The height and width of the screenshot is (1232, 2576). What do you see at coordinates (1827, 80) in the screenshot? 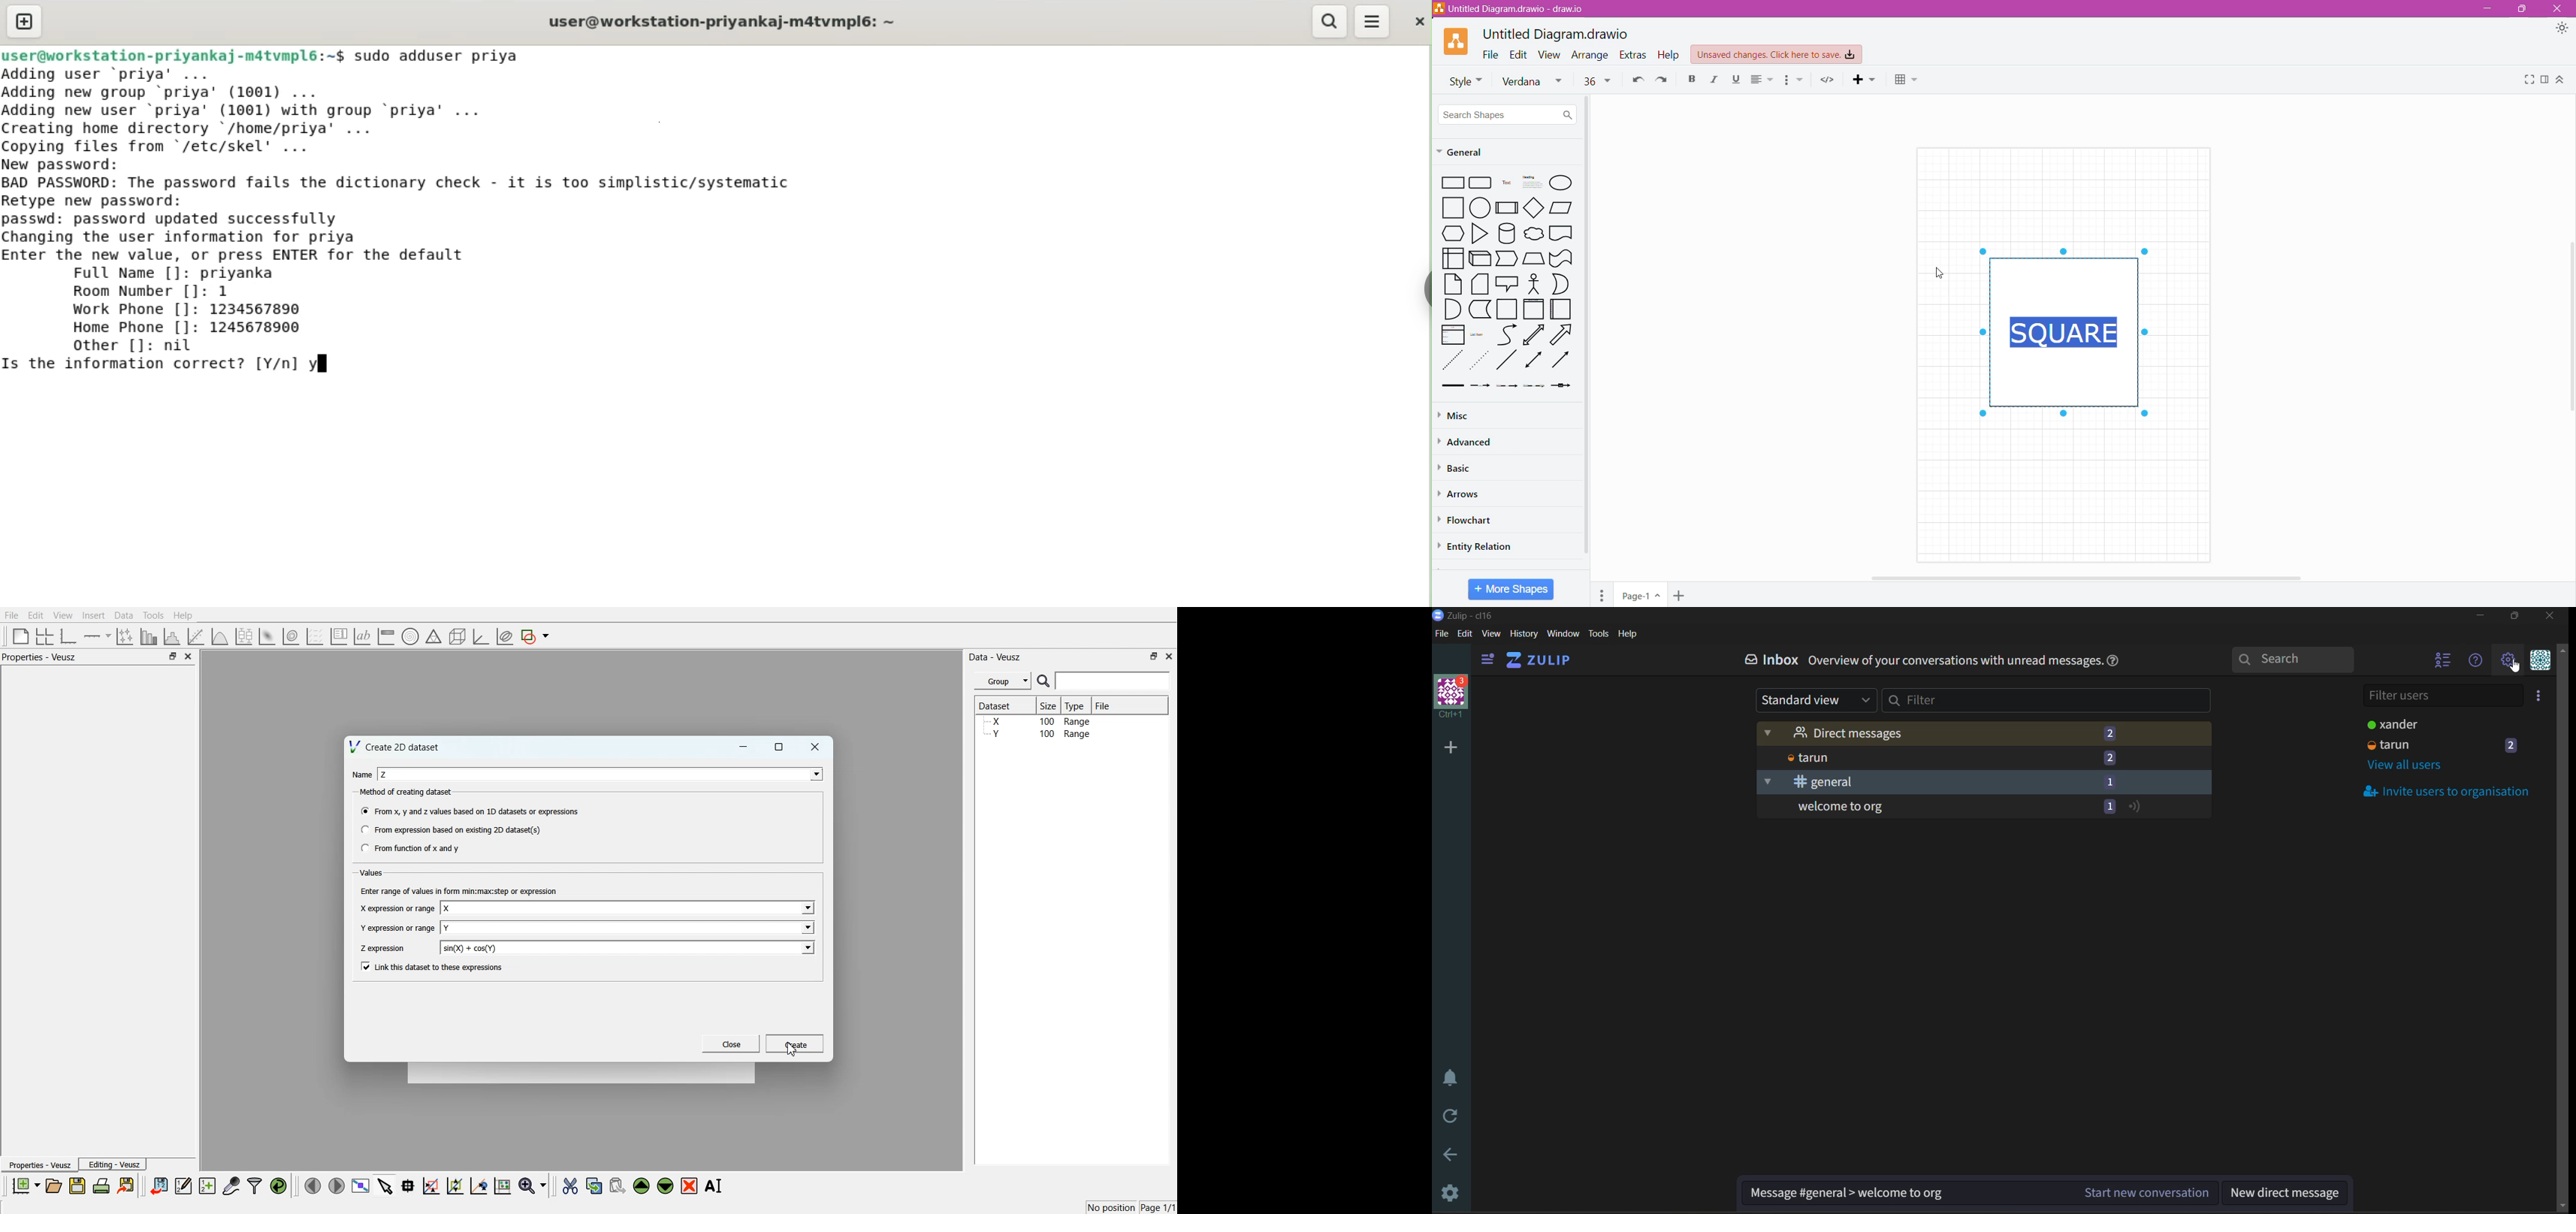
I see `Embed` at bounding box center [1827, 80].